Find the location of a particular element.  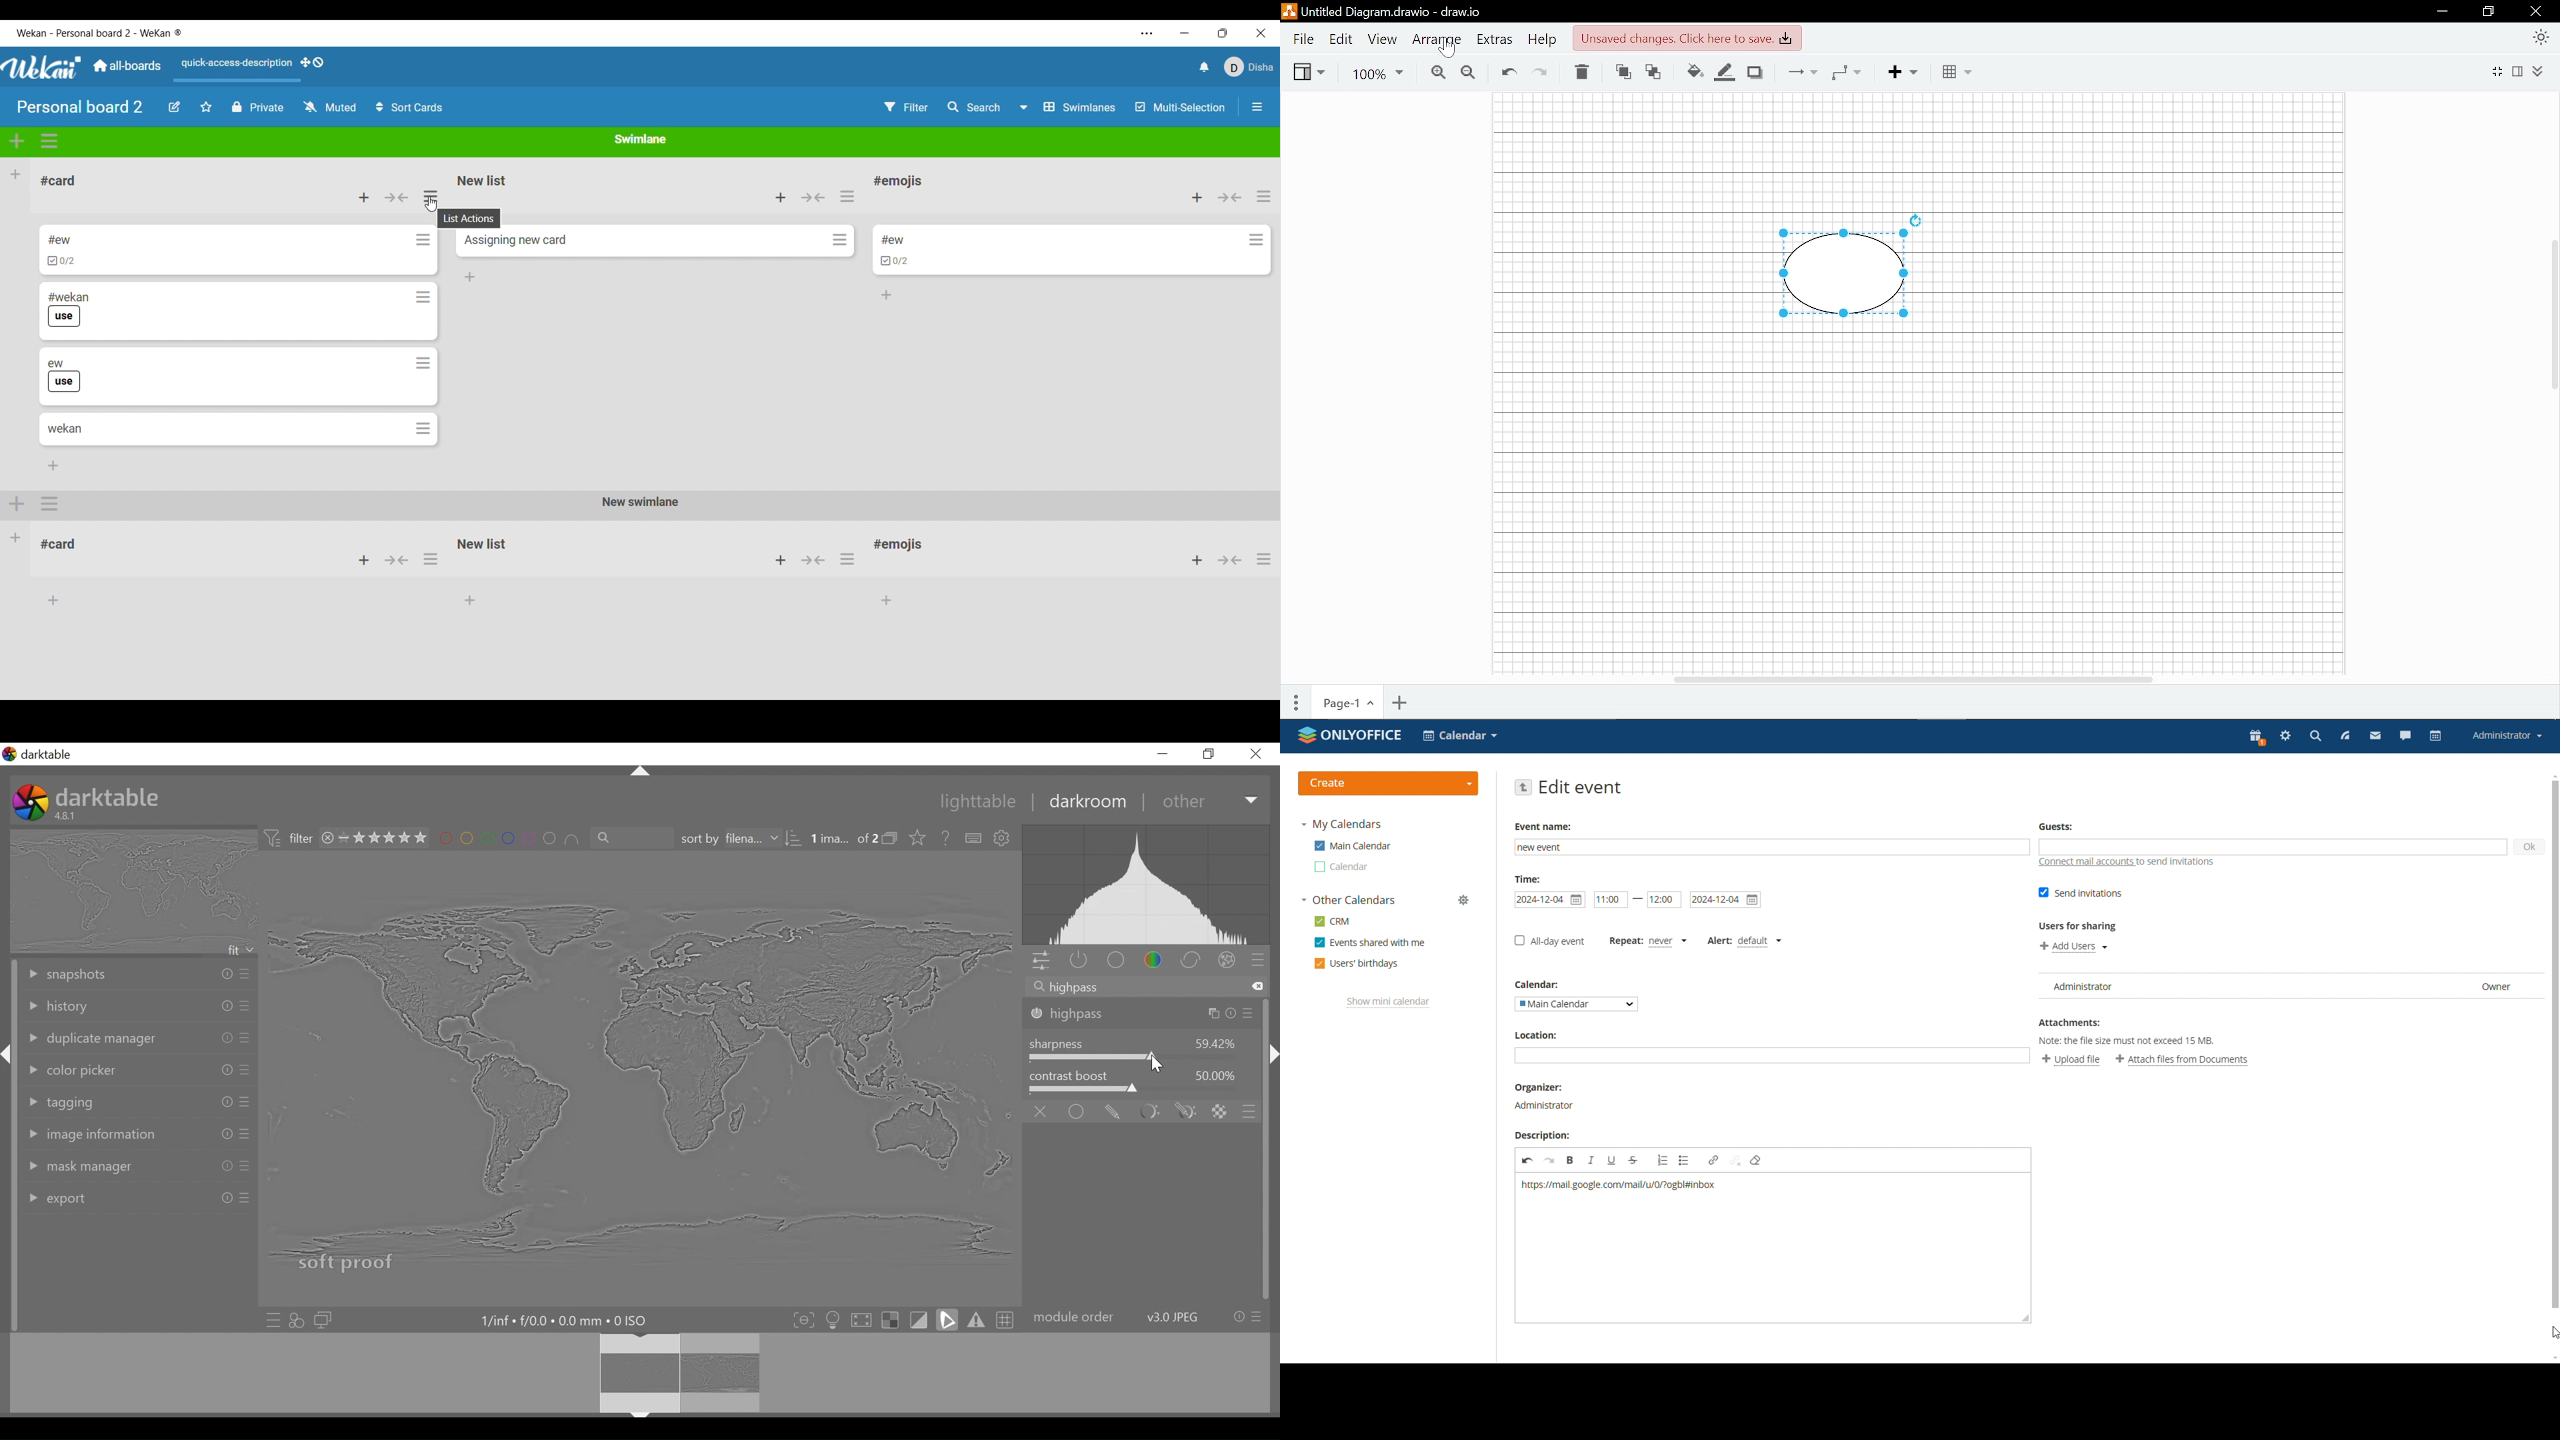

edit event is located at coordinates (1581, 788).